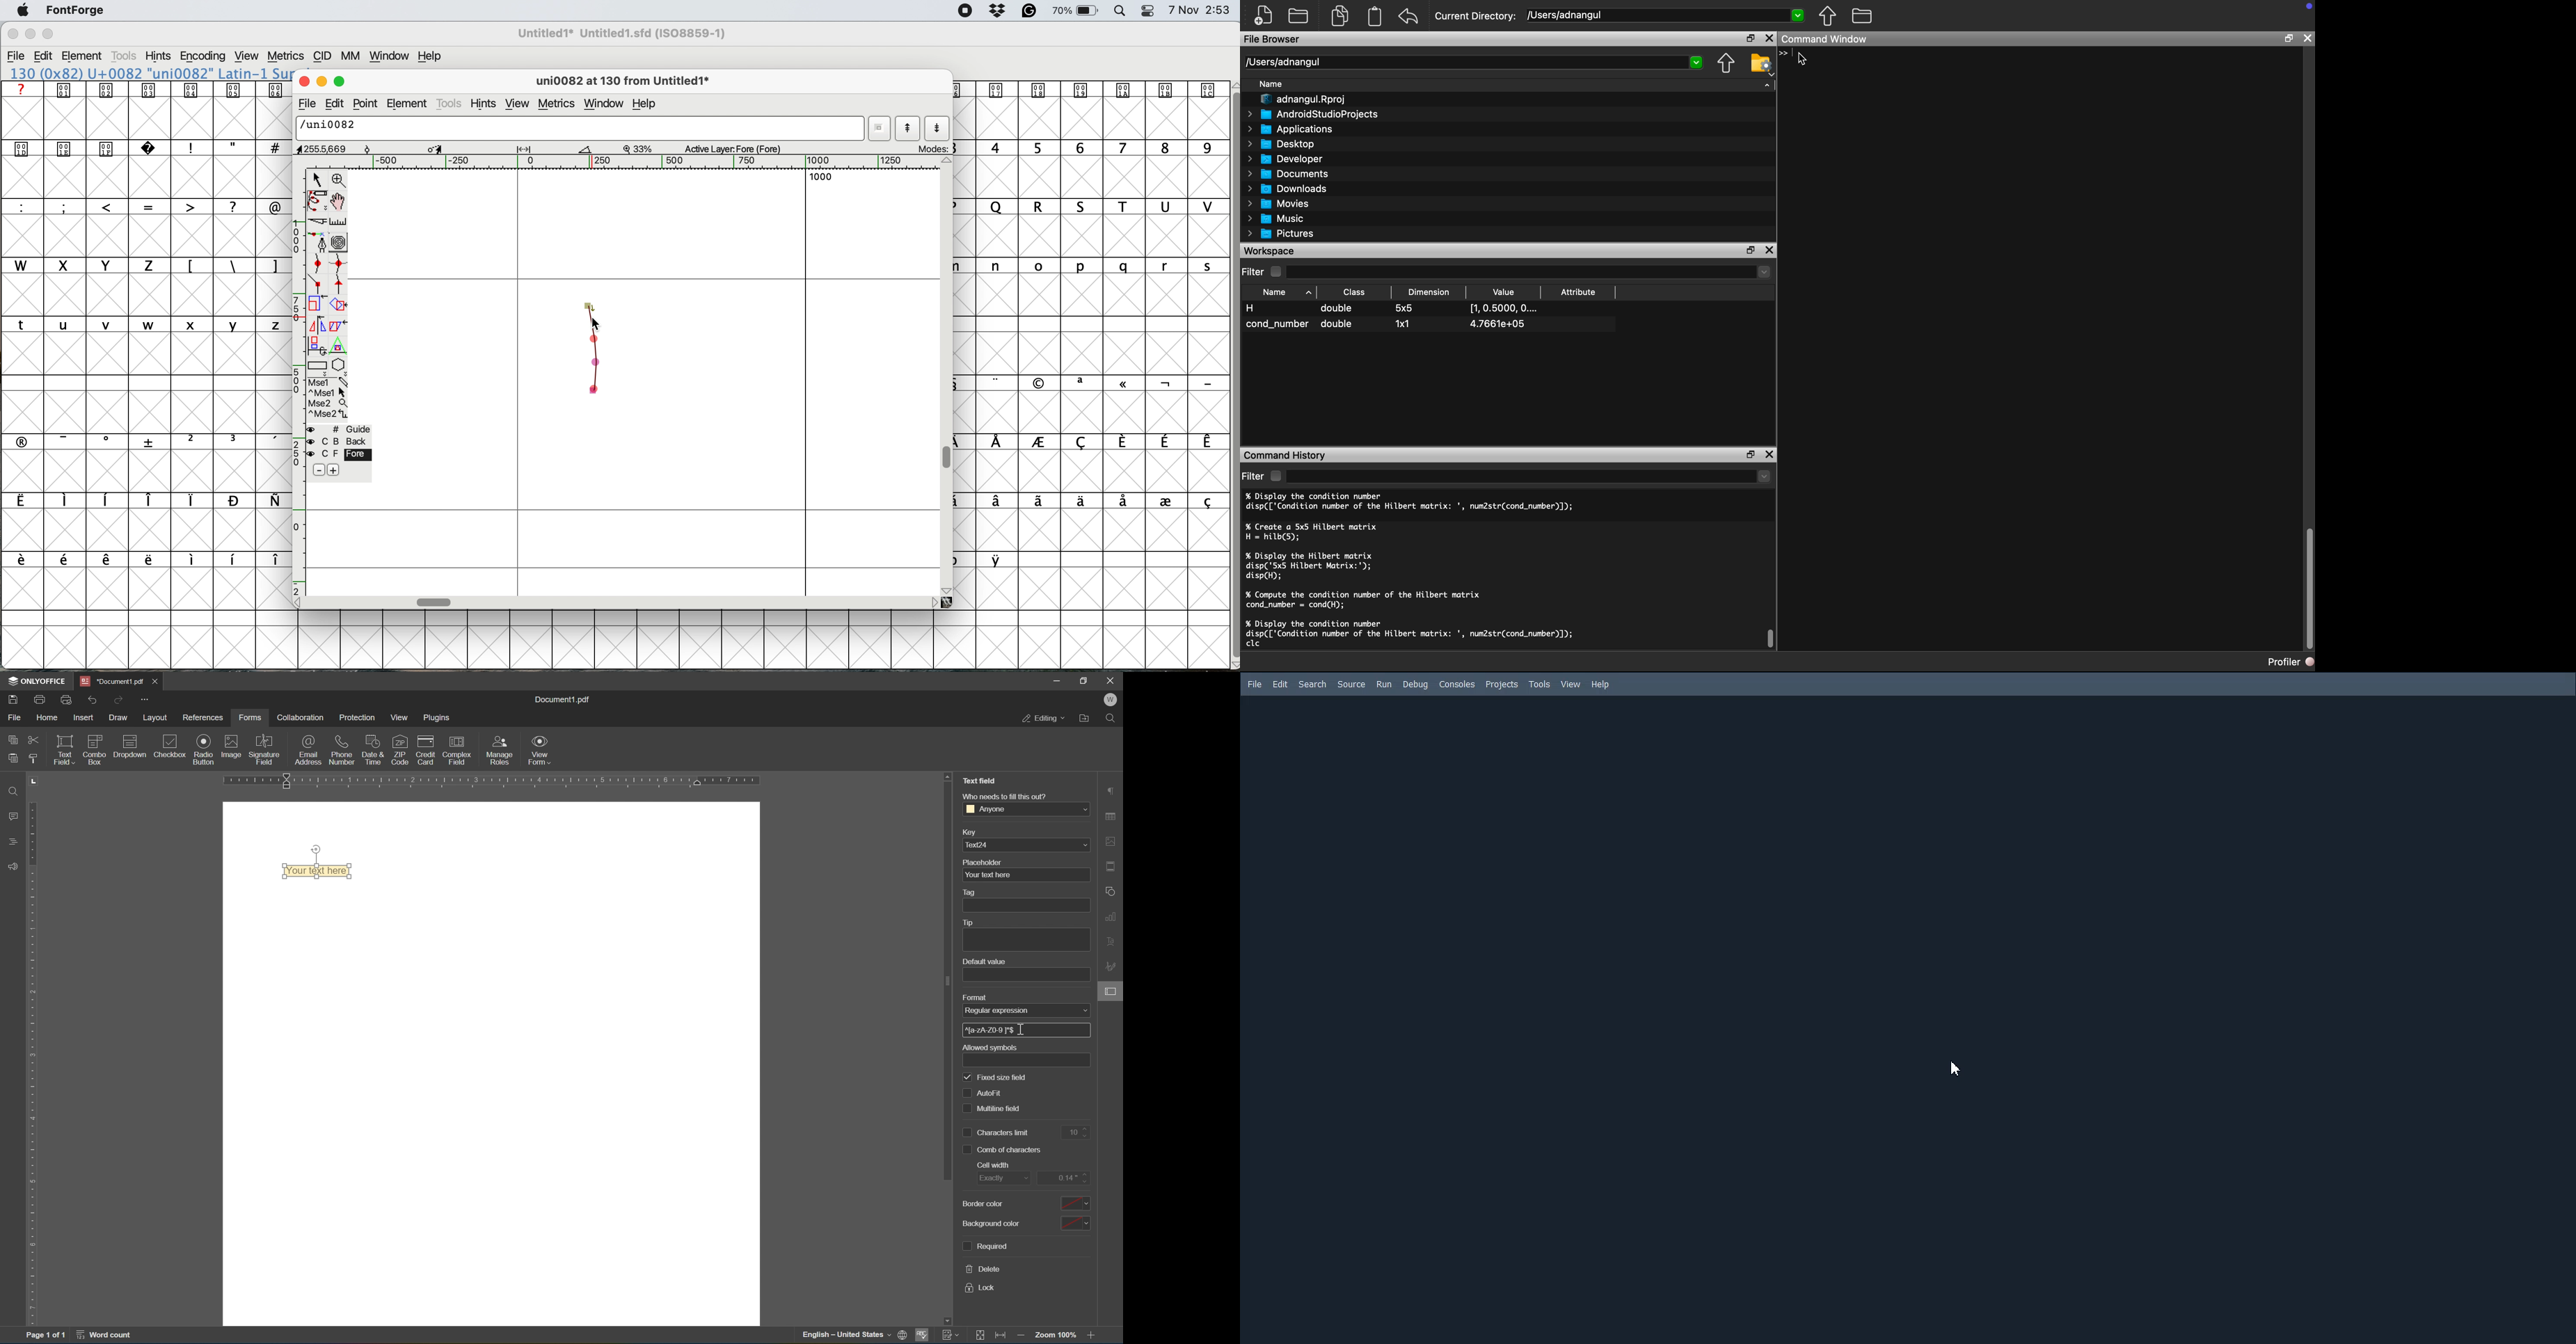  Describe the element at coordinates (1021, 1029) in the screenshot. I see `cursor` at that location.